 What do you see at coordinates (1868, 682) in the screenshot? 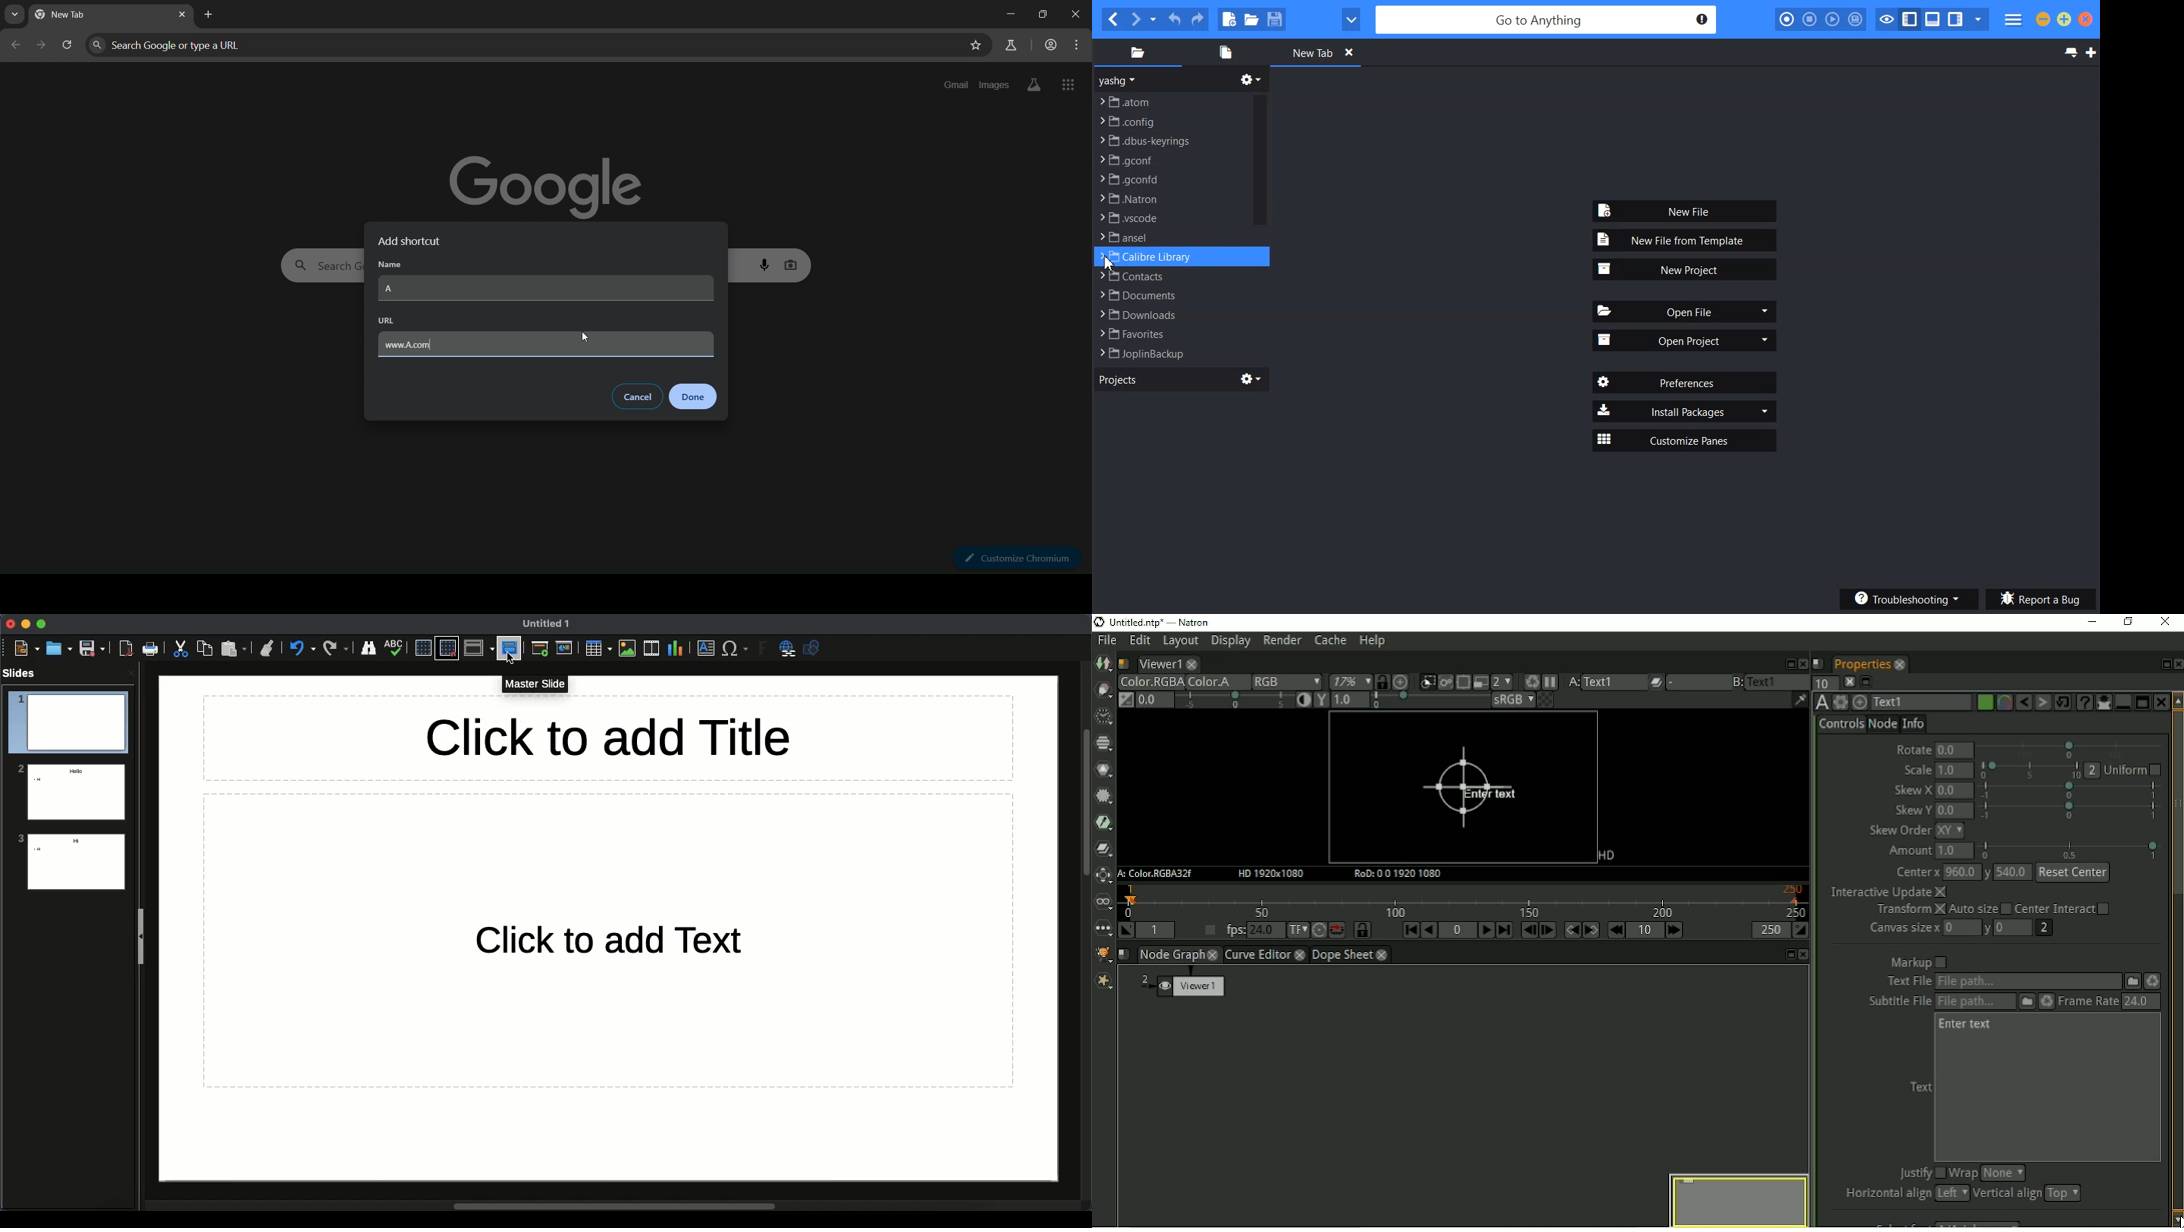
I see `Minimize/maximize all panels` at bounding box center [1868, 682].